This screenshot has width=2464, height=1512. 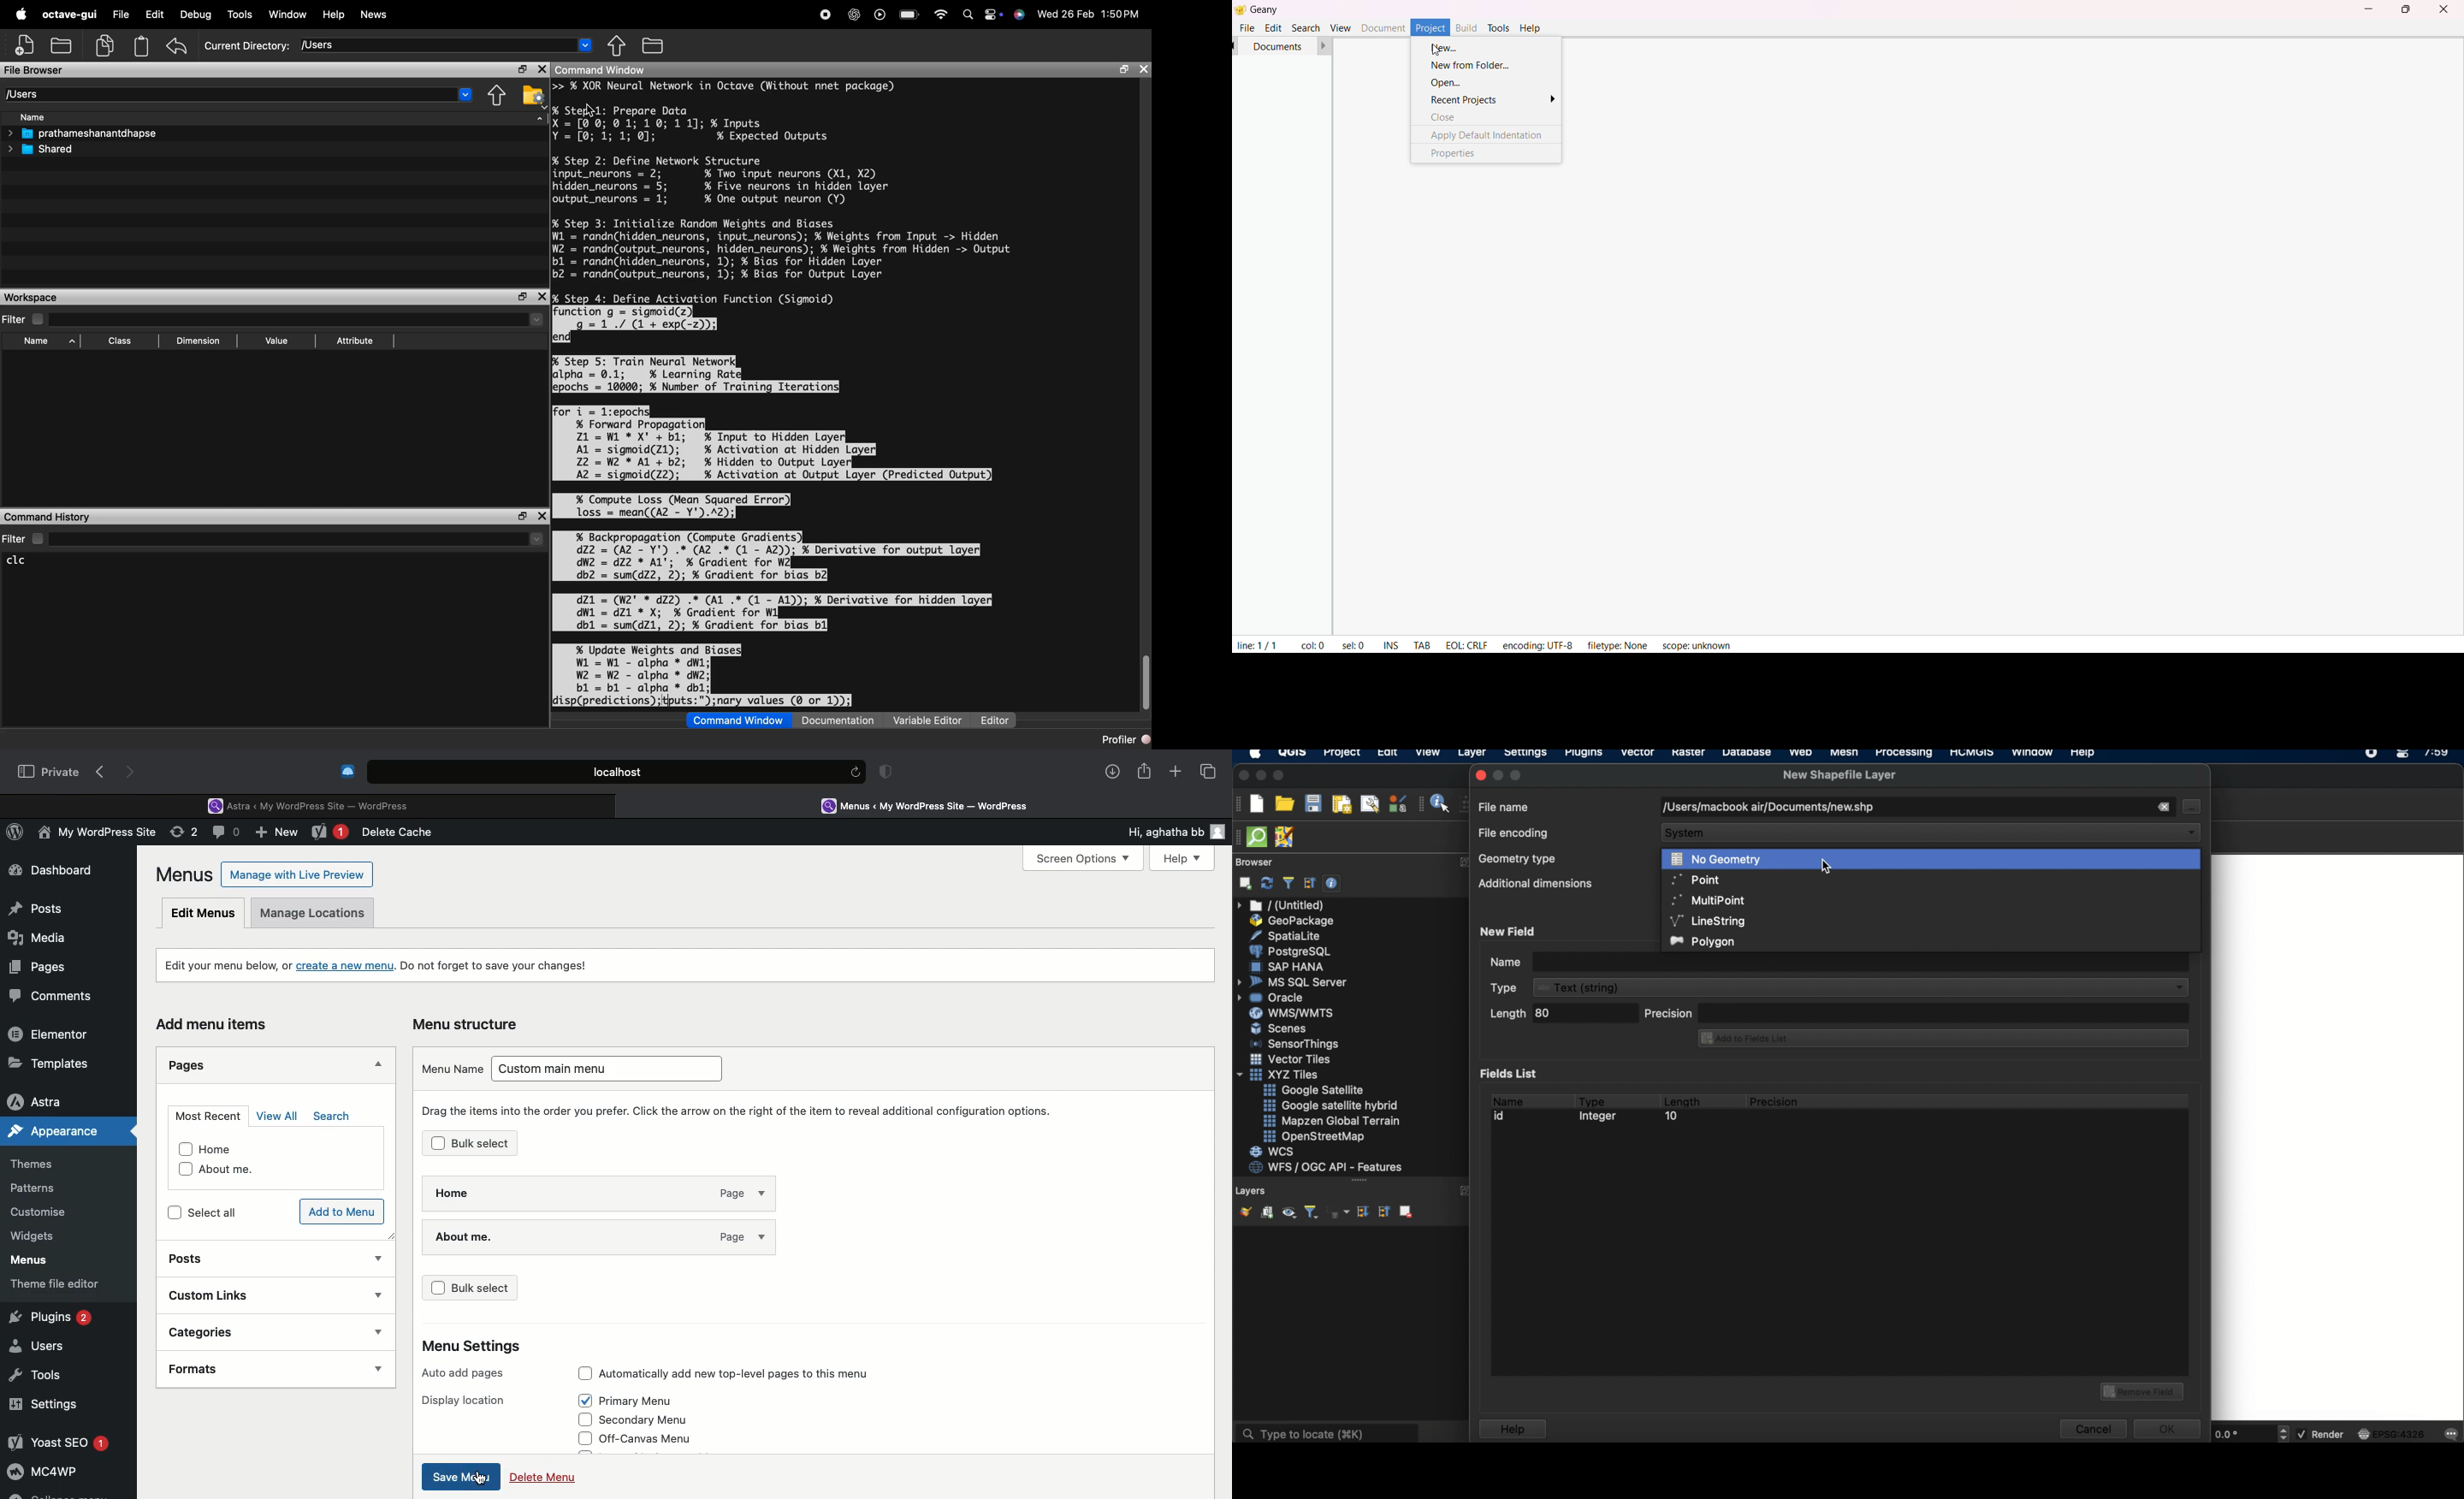 I want to click on help, so click(x=1512, y=1429).